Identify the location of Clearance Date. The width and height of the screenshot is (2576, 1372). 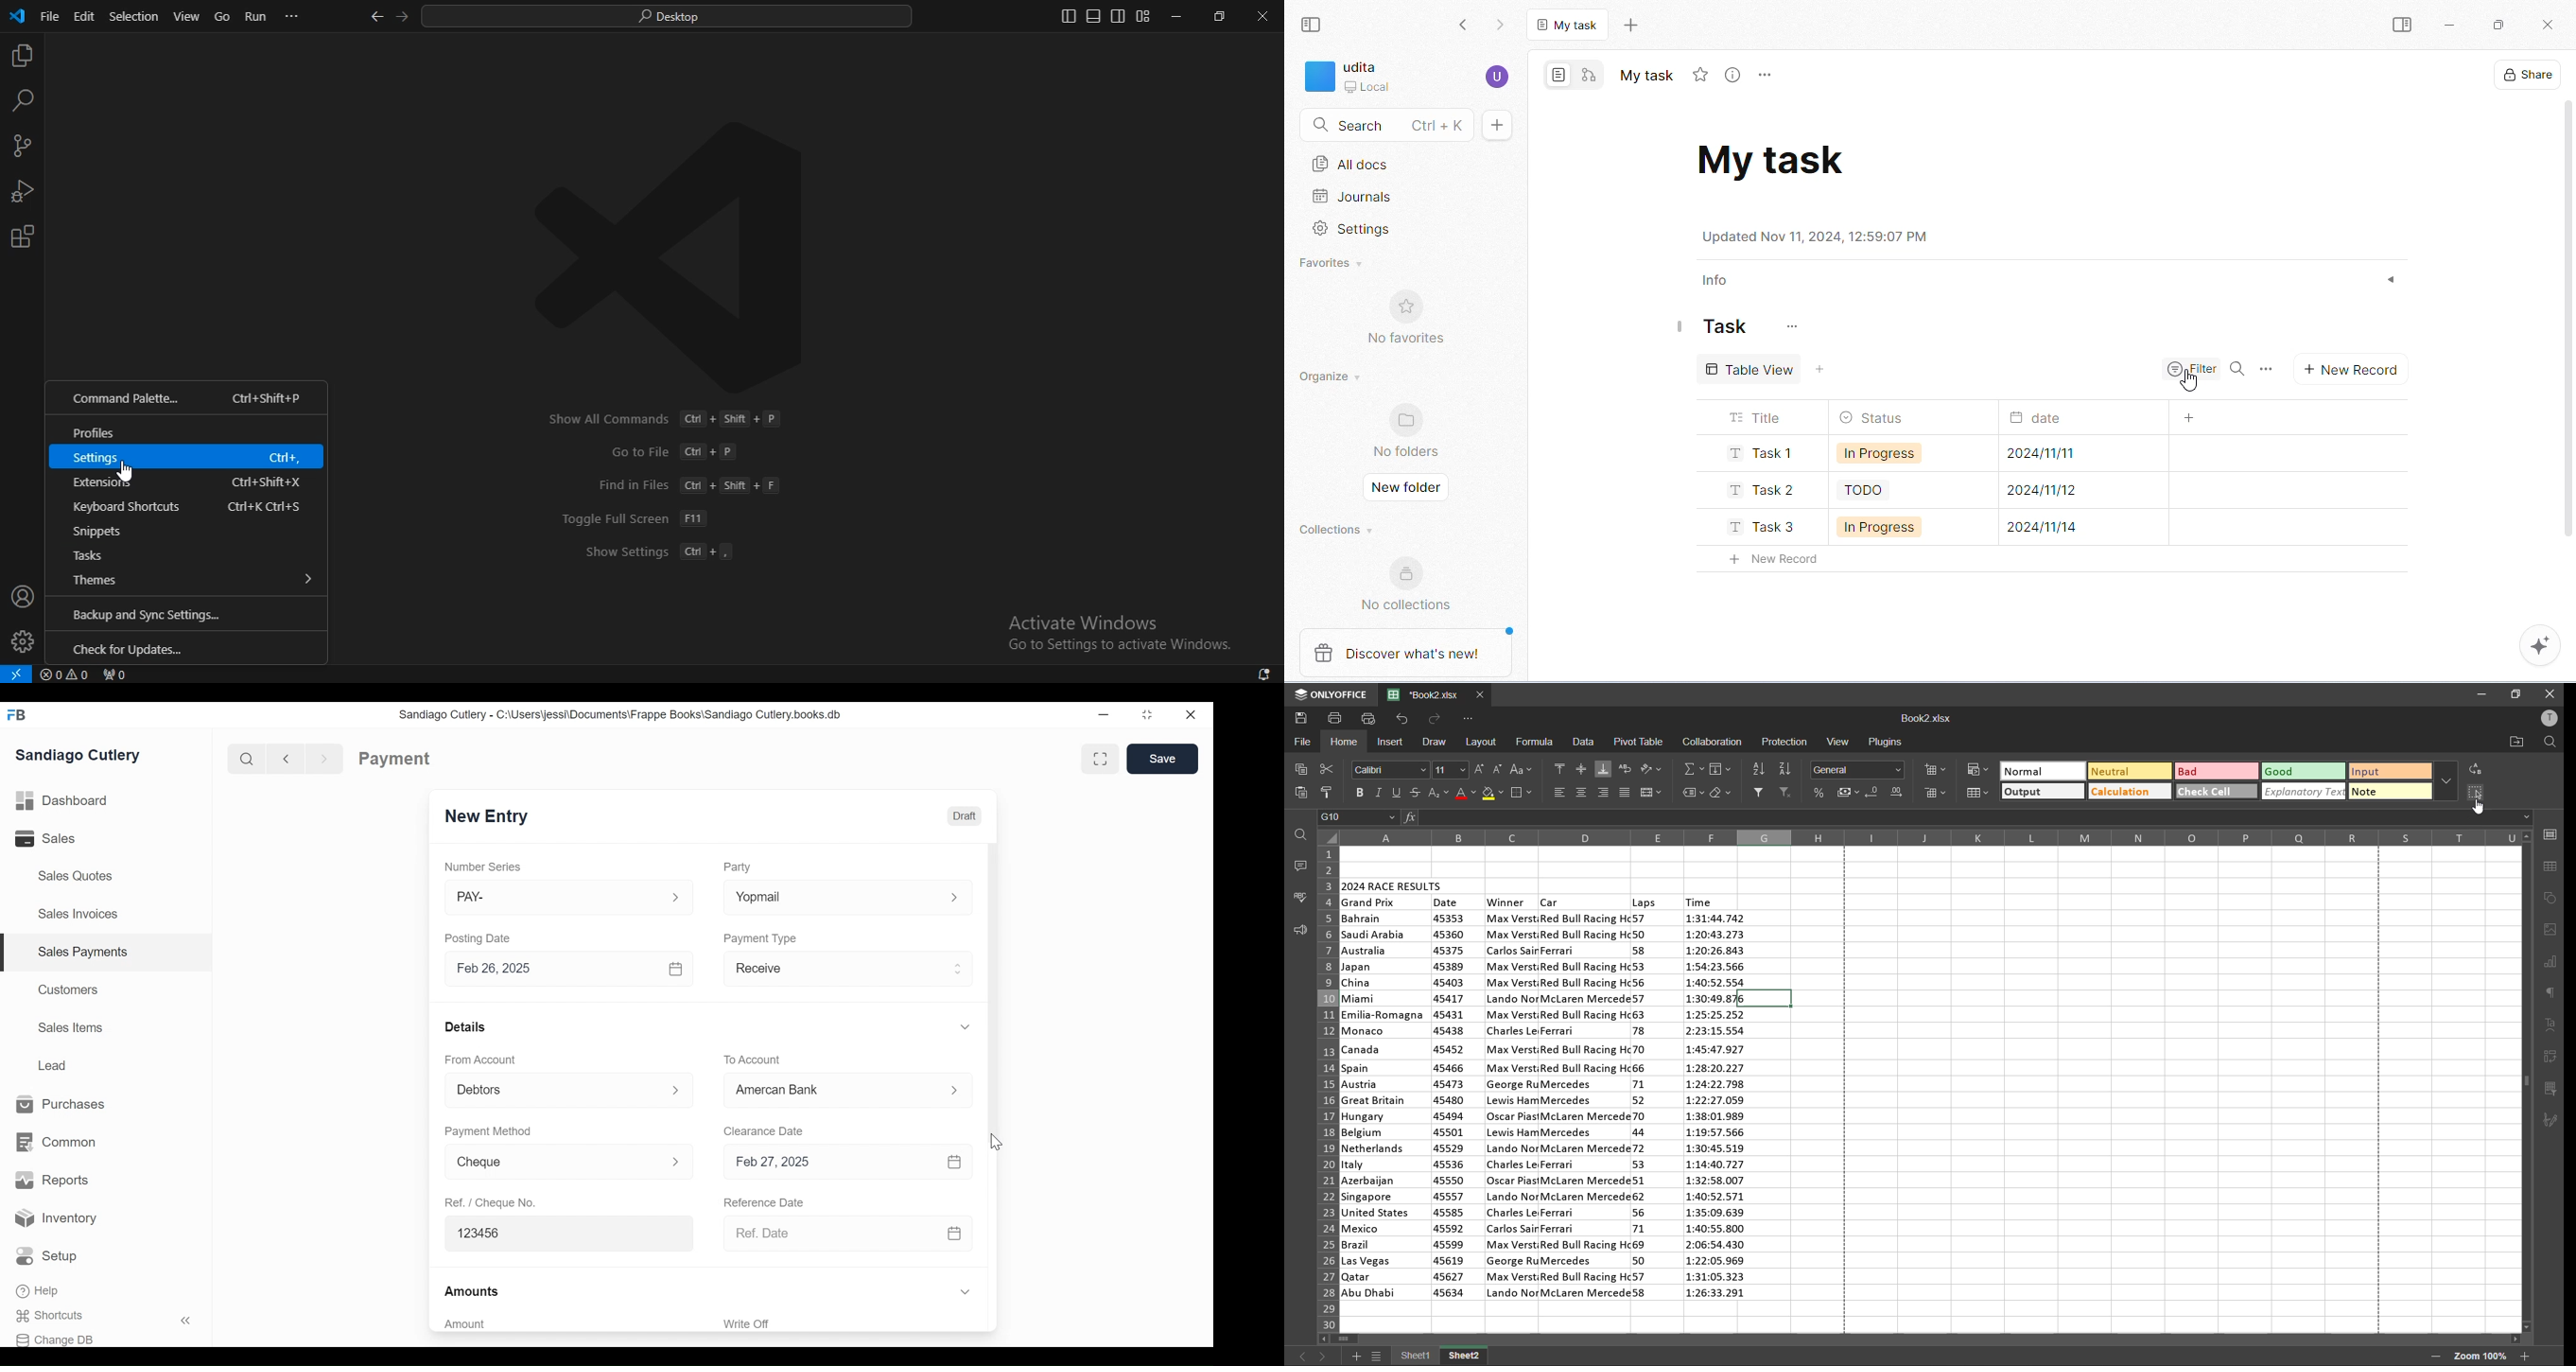
(764, 1132).